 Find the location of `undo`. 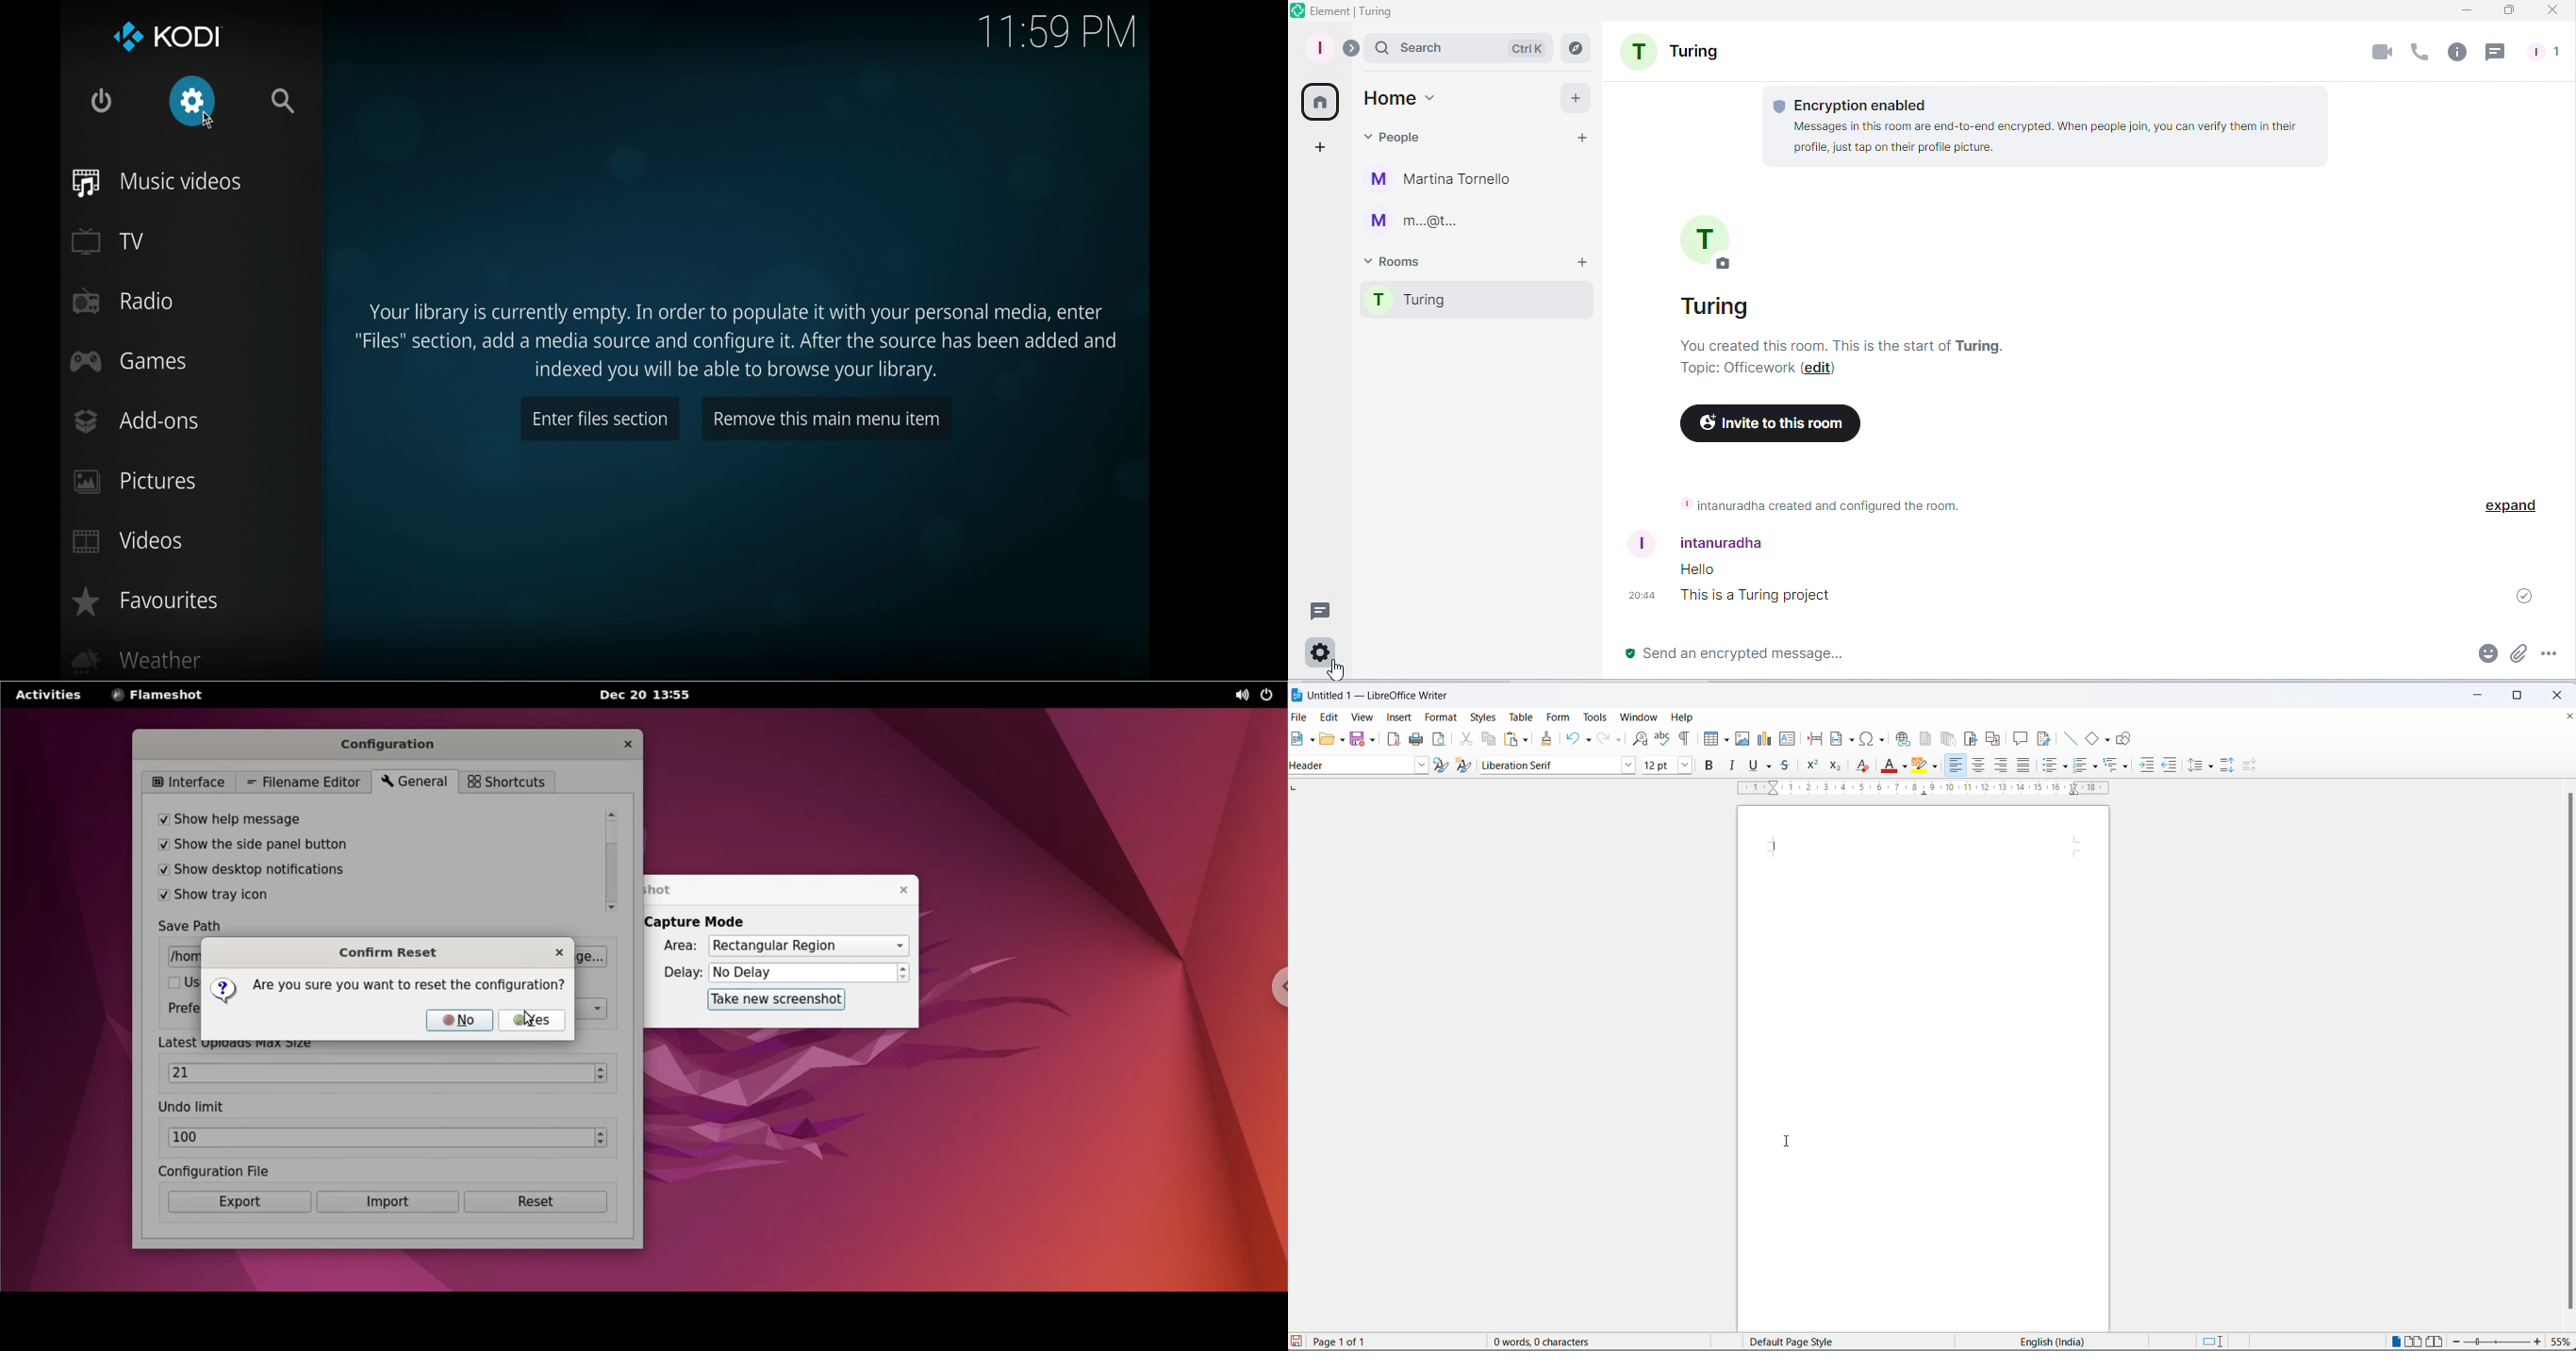

undo is located at coordinates (1572, 739).